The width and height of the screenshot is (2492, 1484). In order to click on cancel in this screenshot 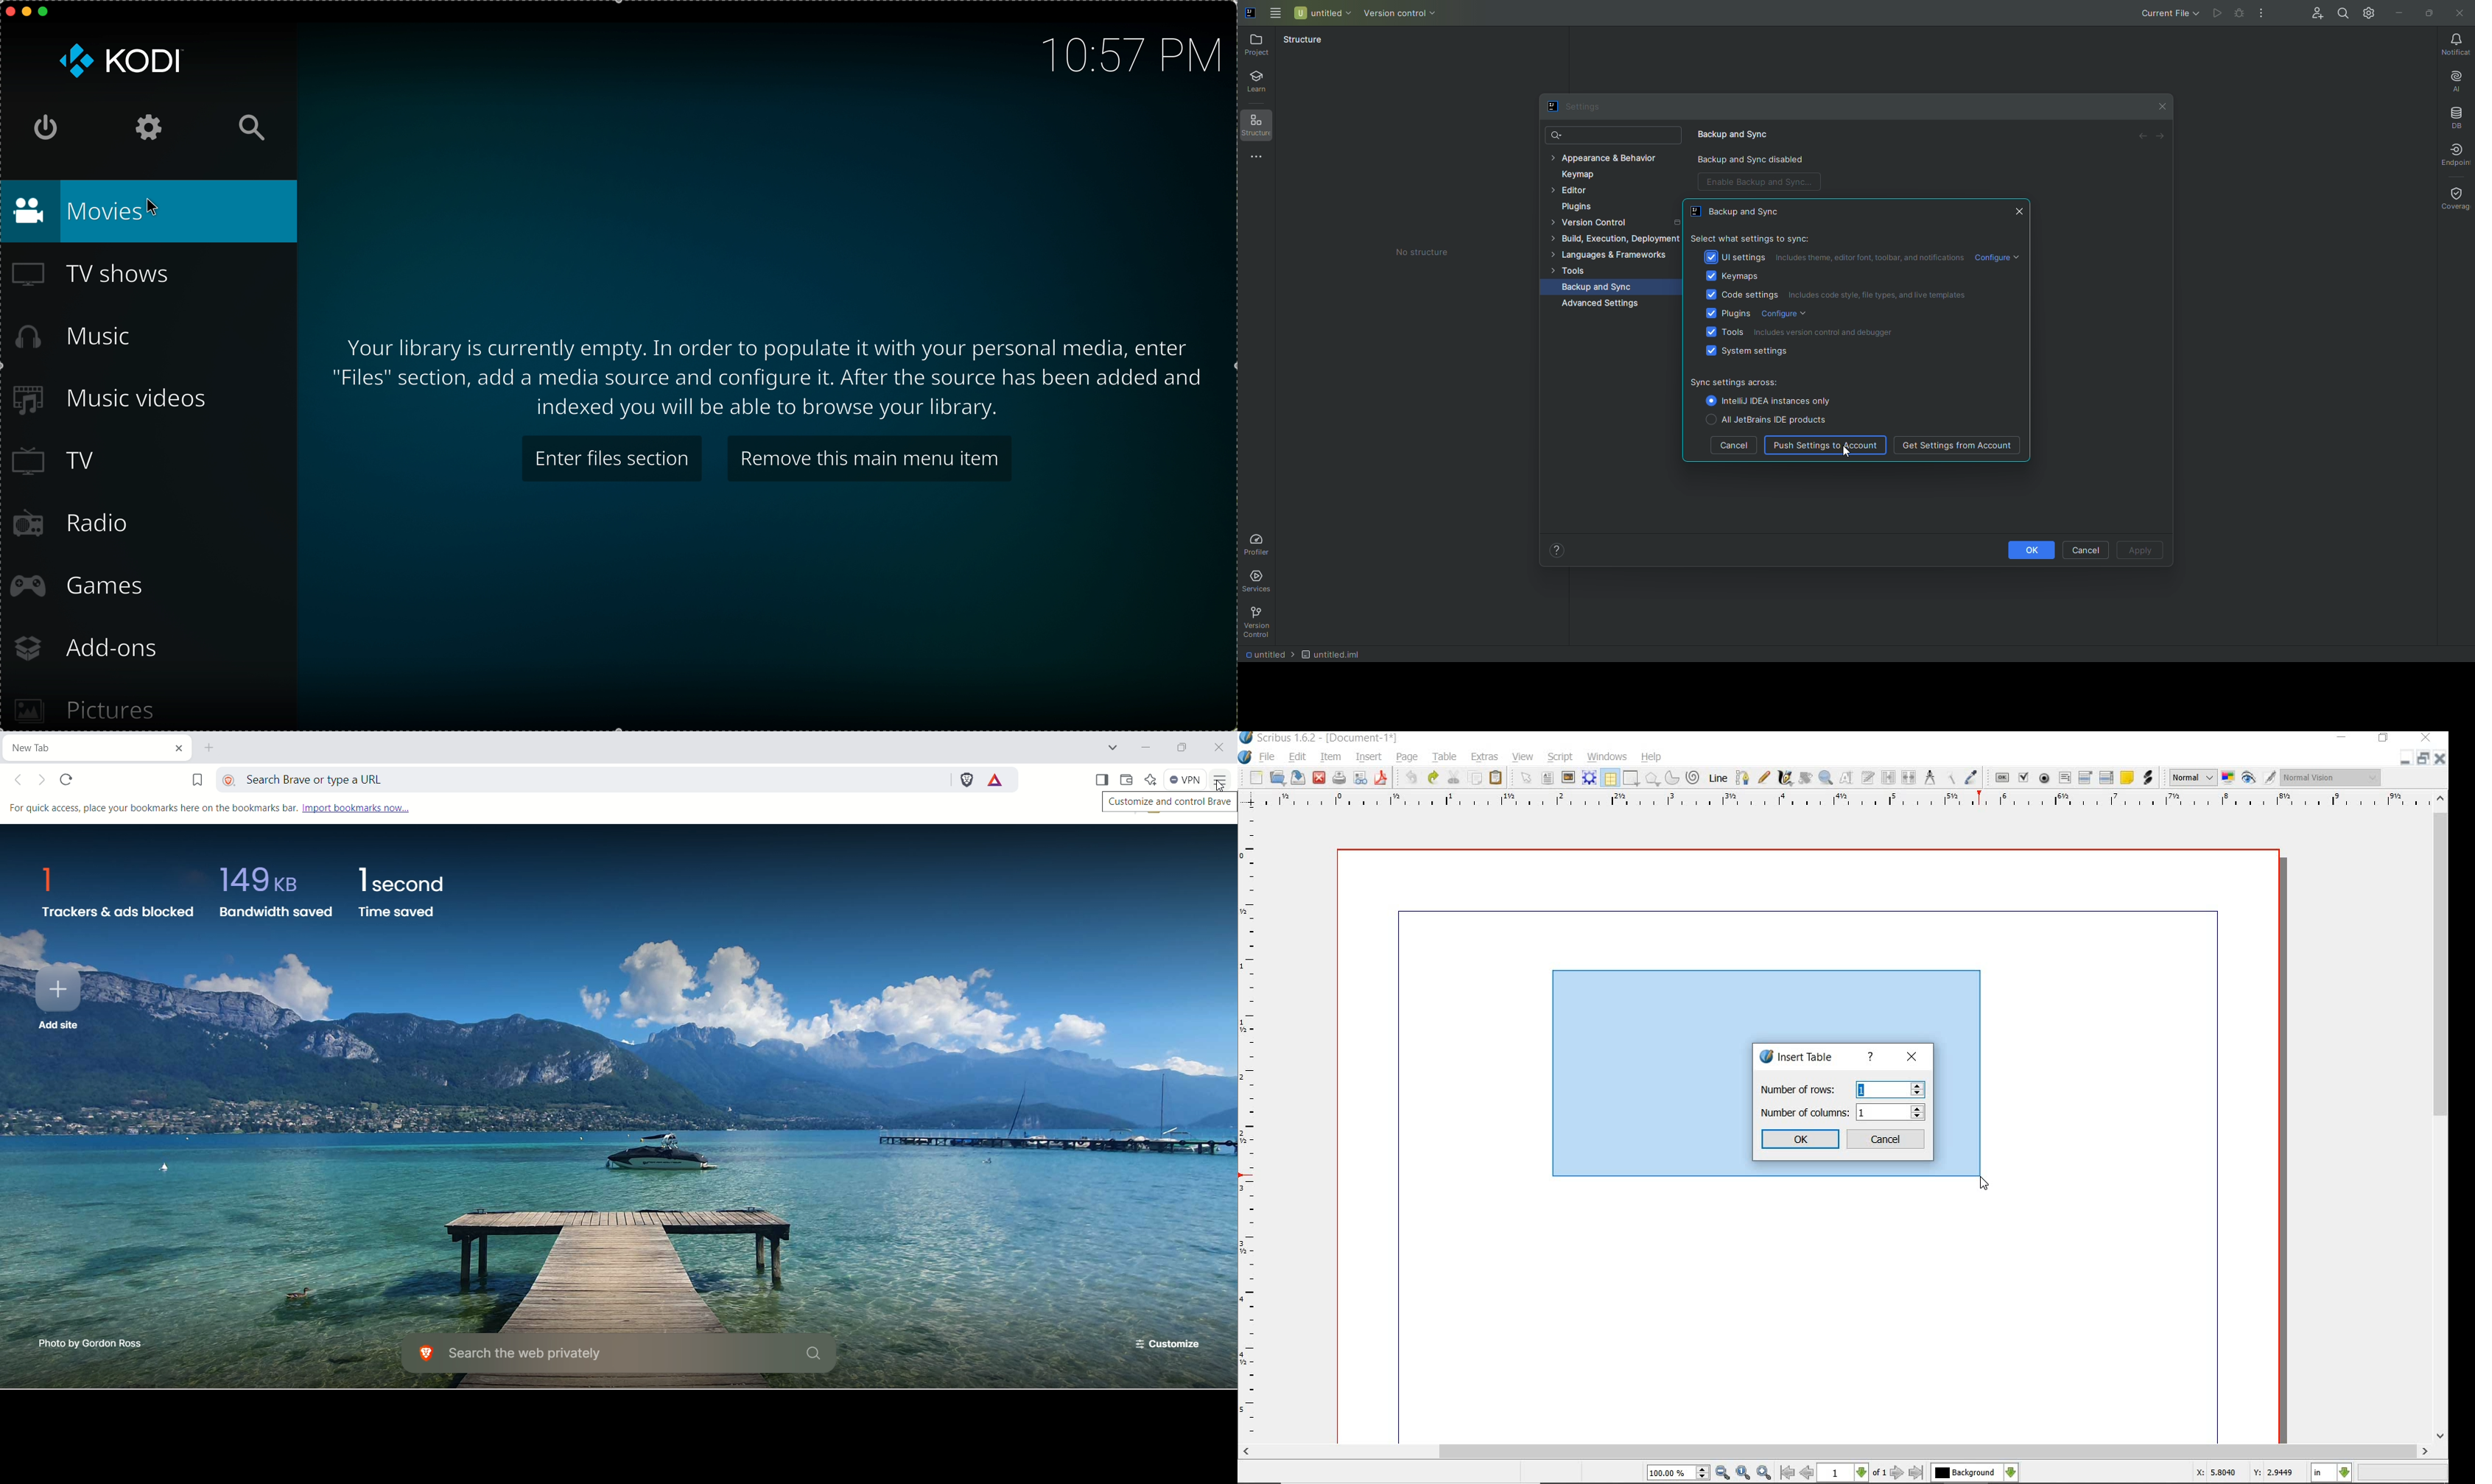, I will do `click(1887, 1140)`.